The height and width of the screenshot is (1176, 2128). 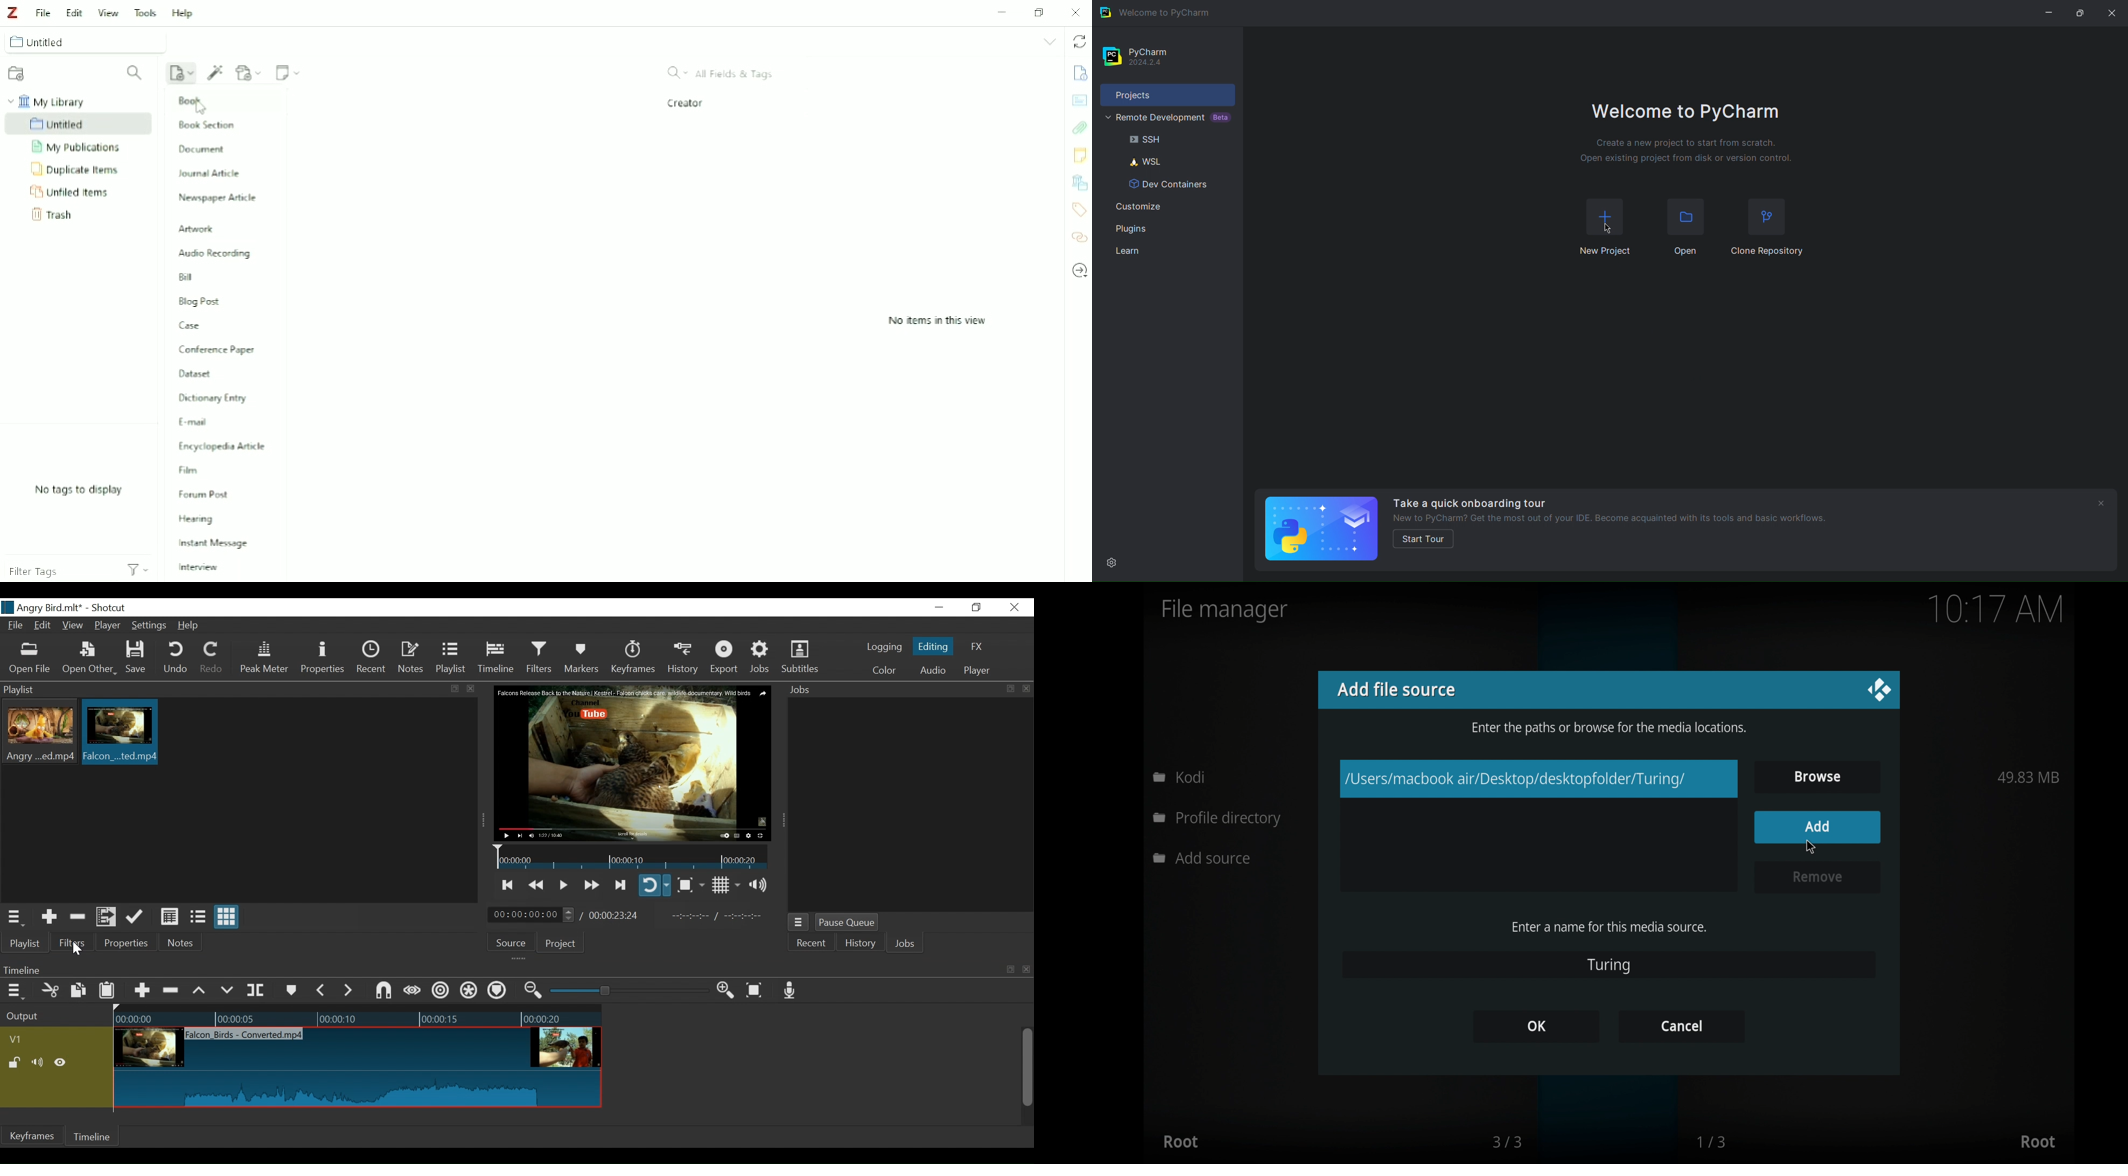 I want to click on root, so click(x=1180, y=1141).